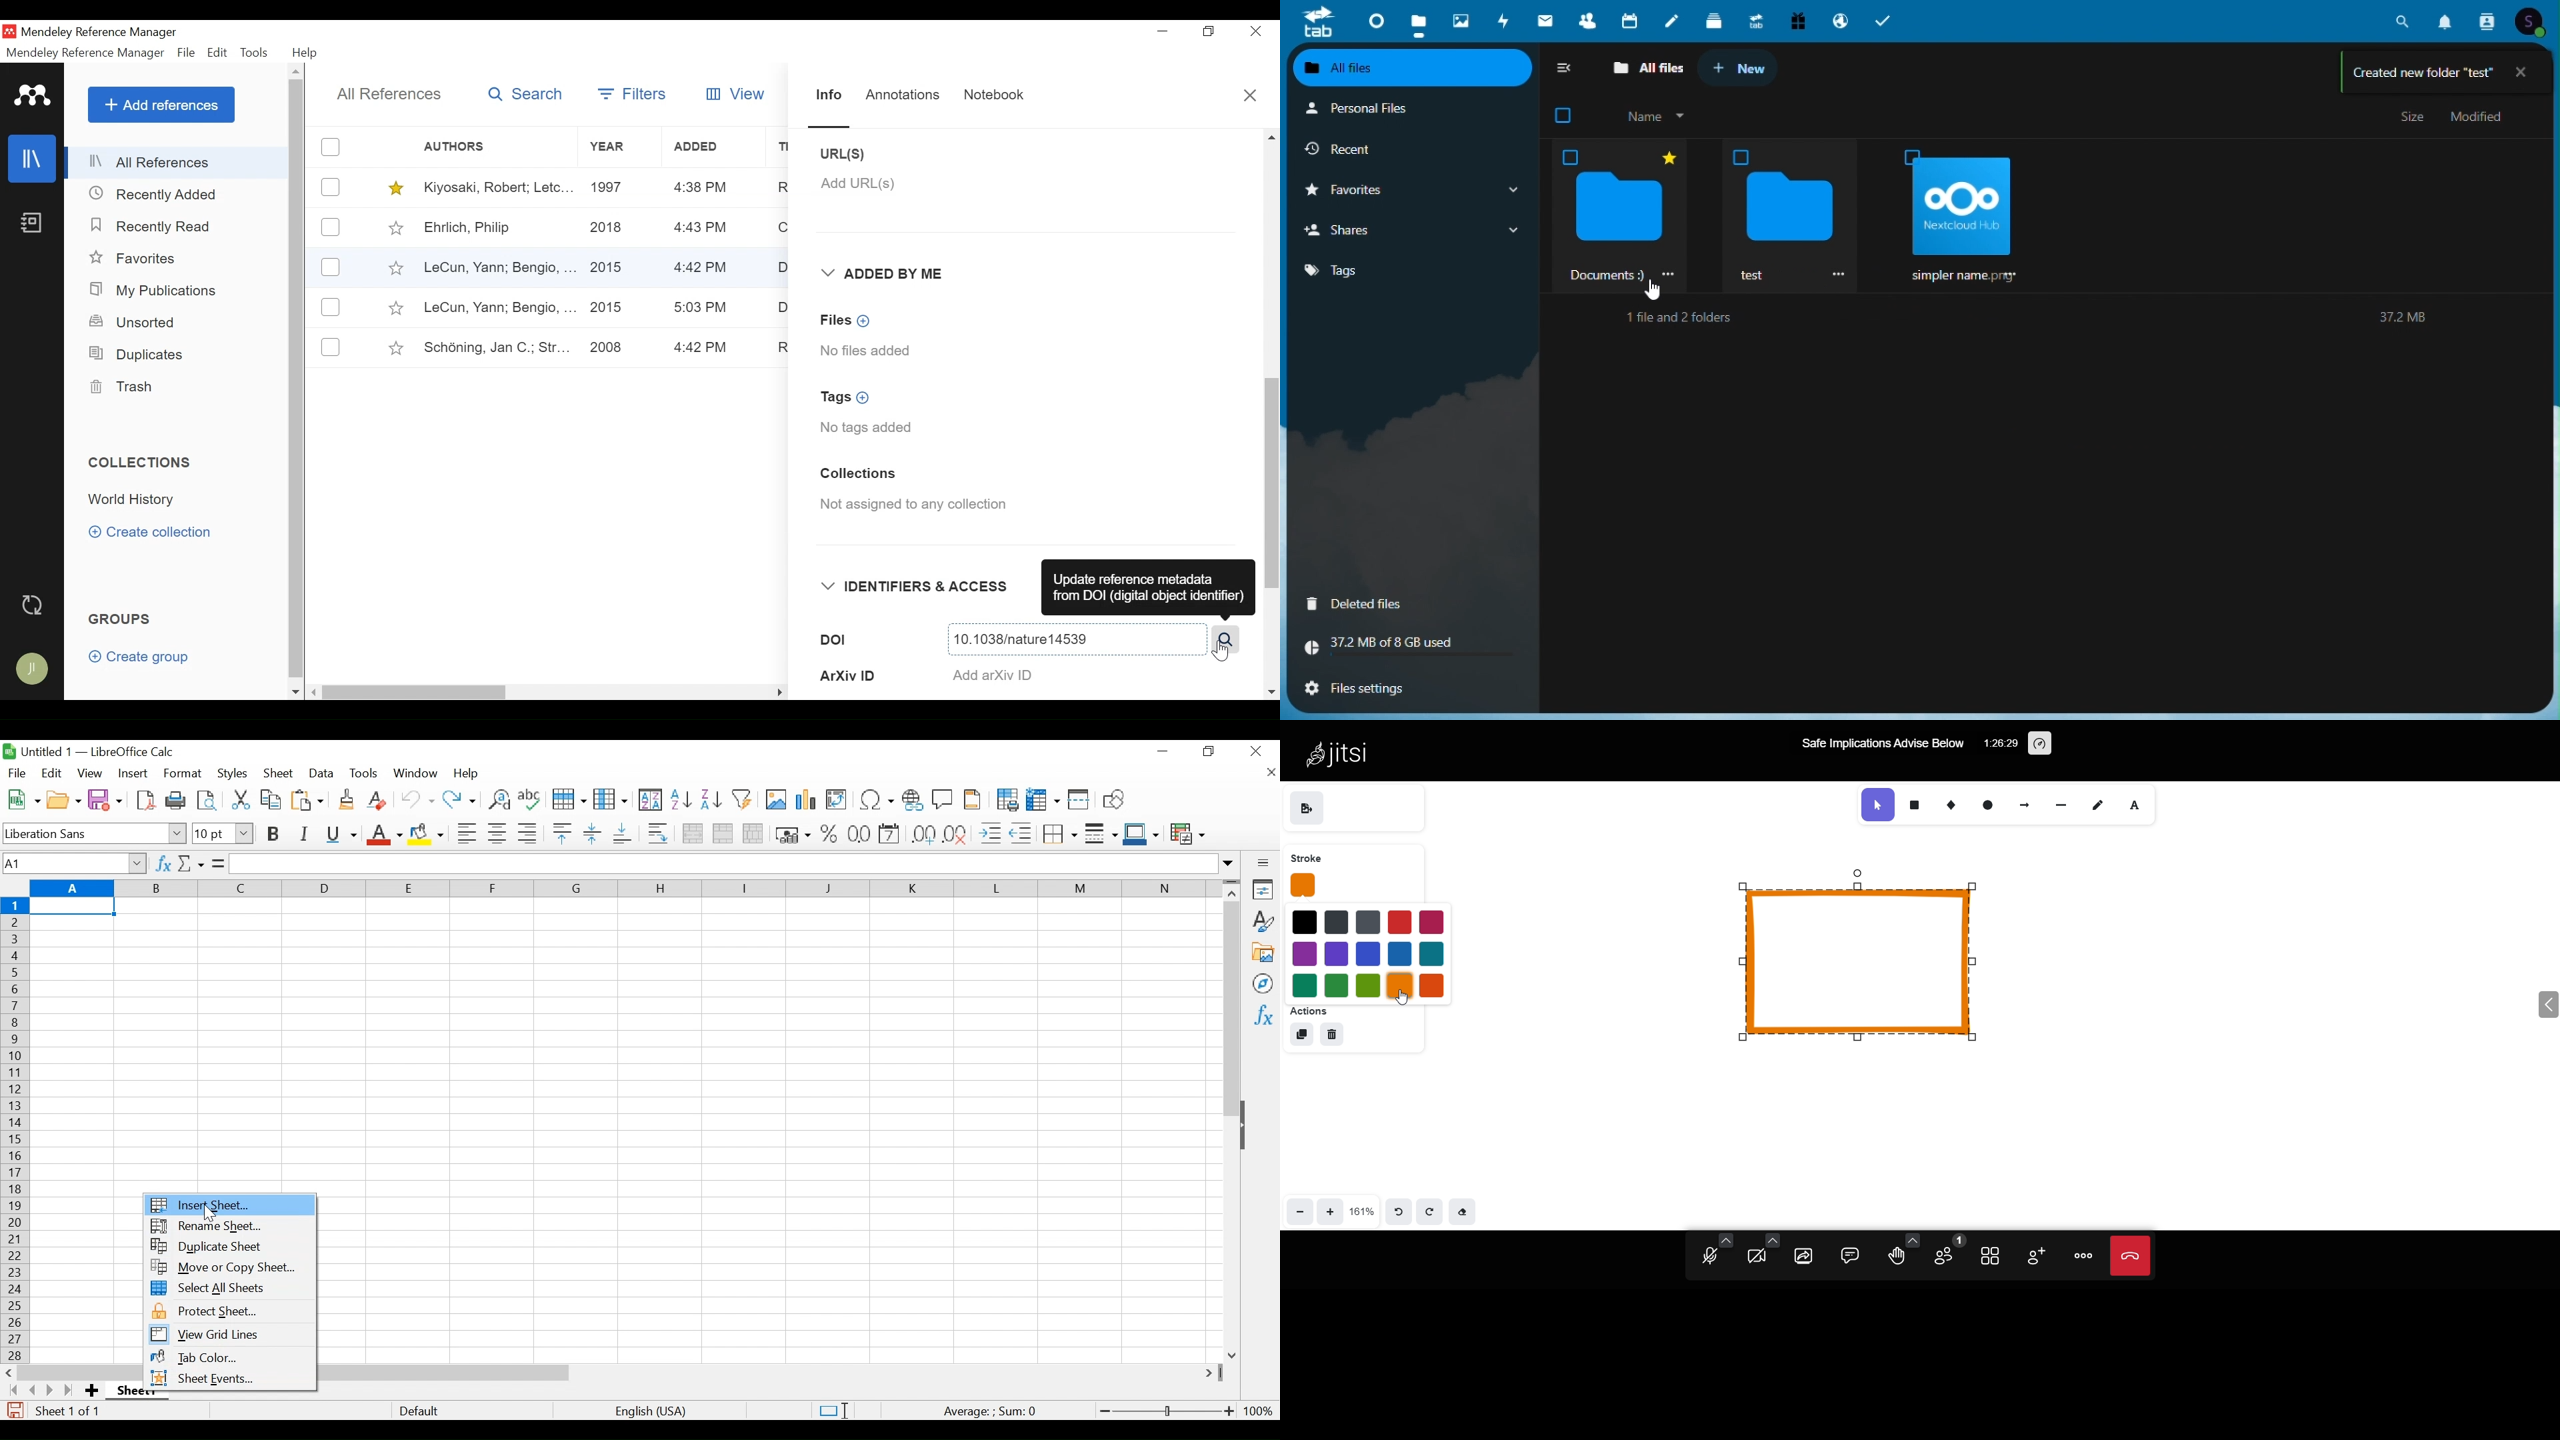 Image resolution: width=2576 pixels, height=1456 pixels. What do you see at coordinates (1648, 120) in the screenshot?
I see `Name ` at bounding box center [1648, 120].